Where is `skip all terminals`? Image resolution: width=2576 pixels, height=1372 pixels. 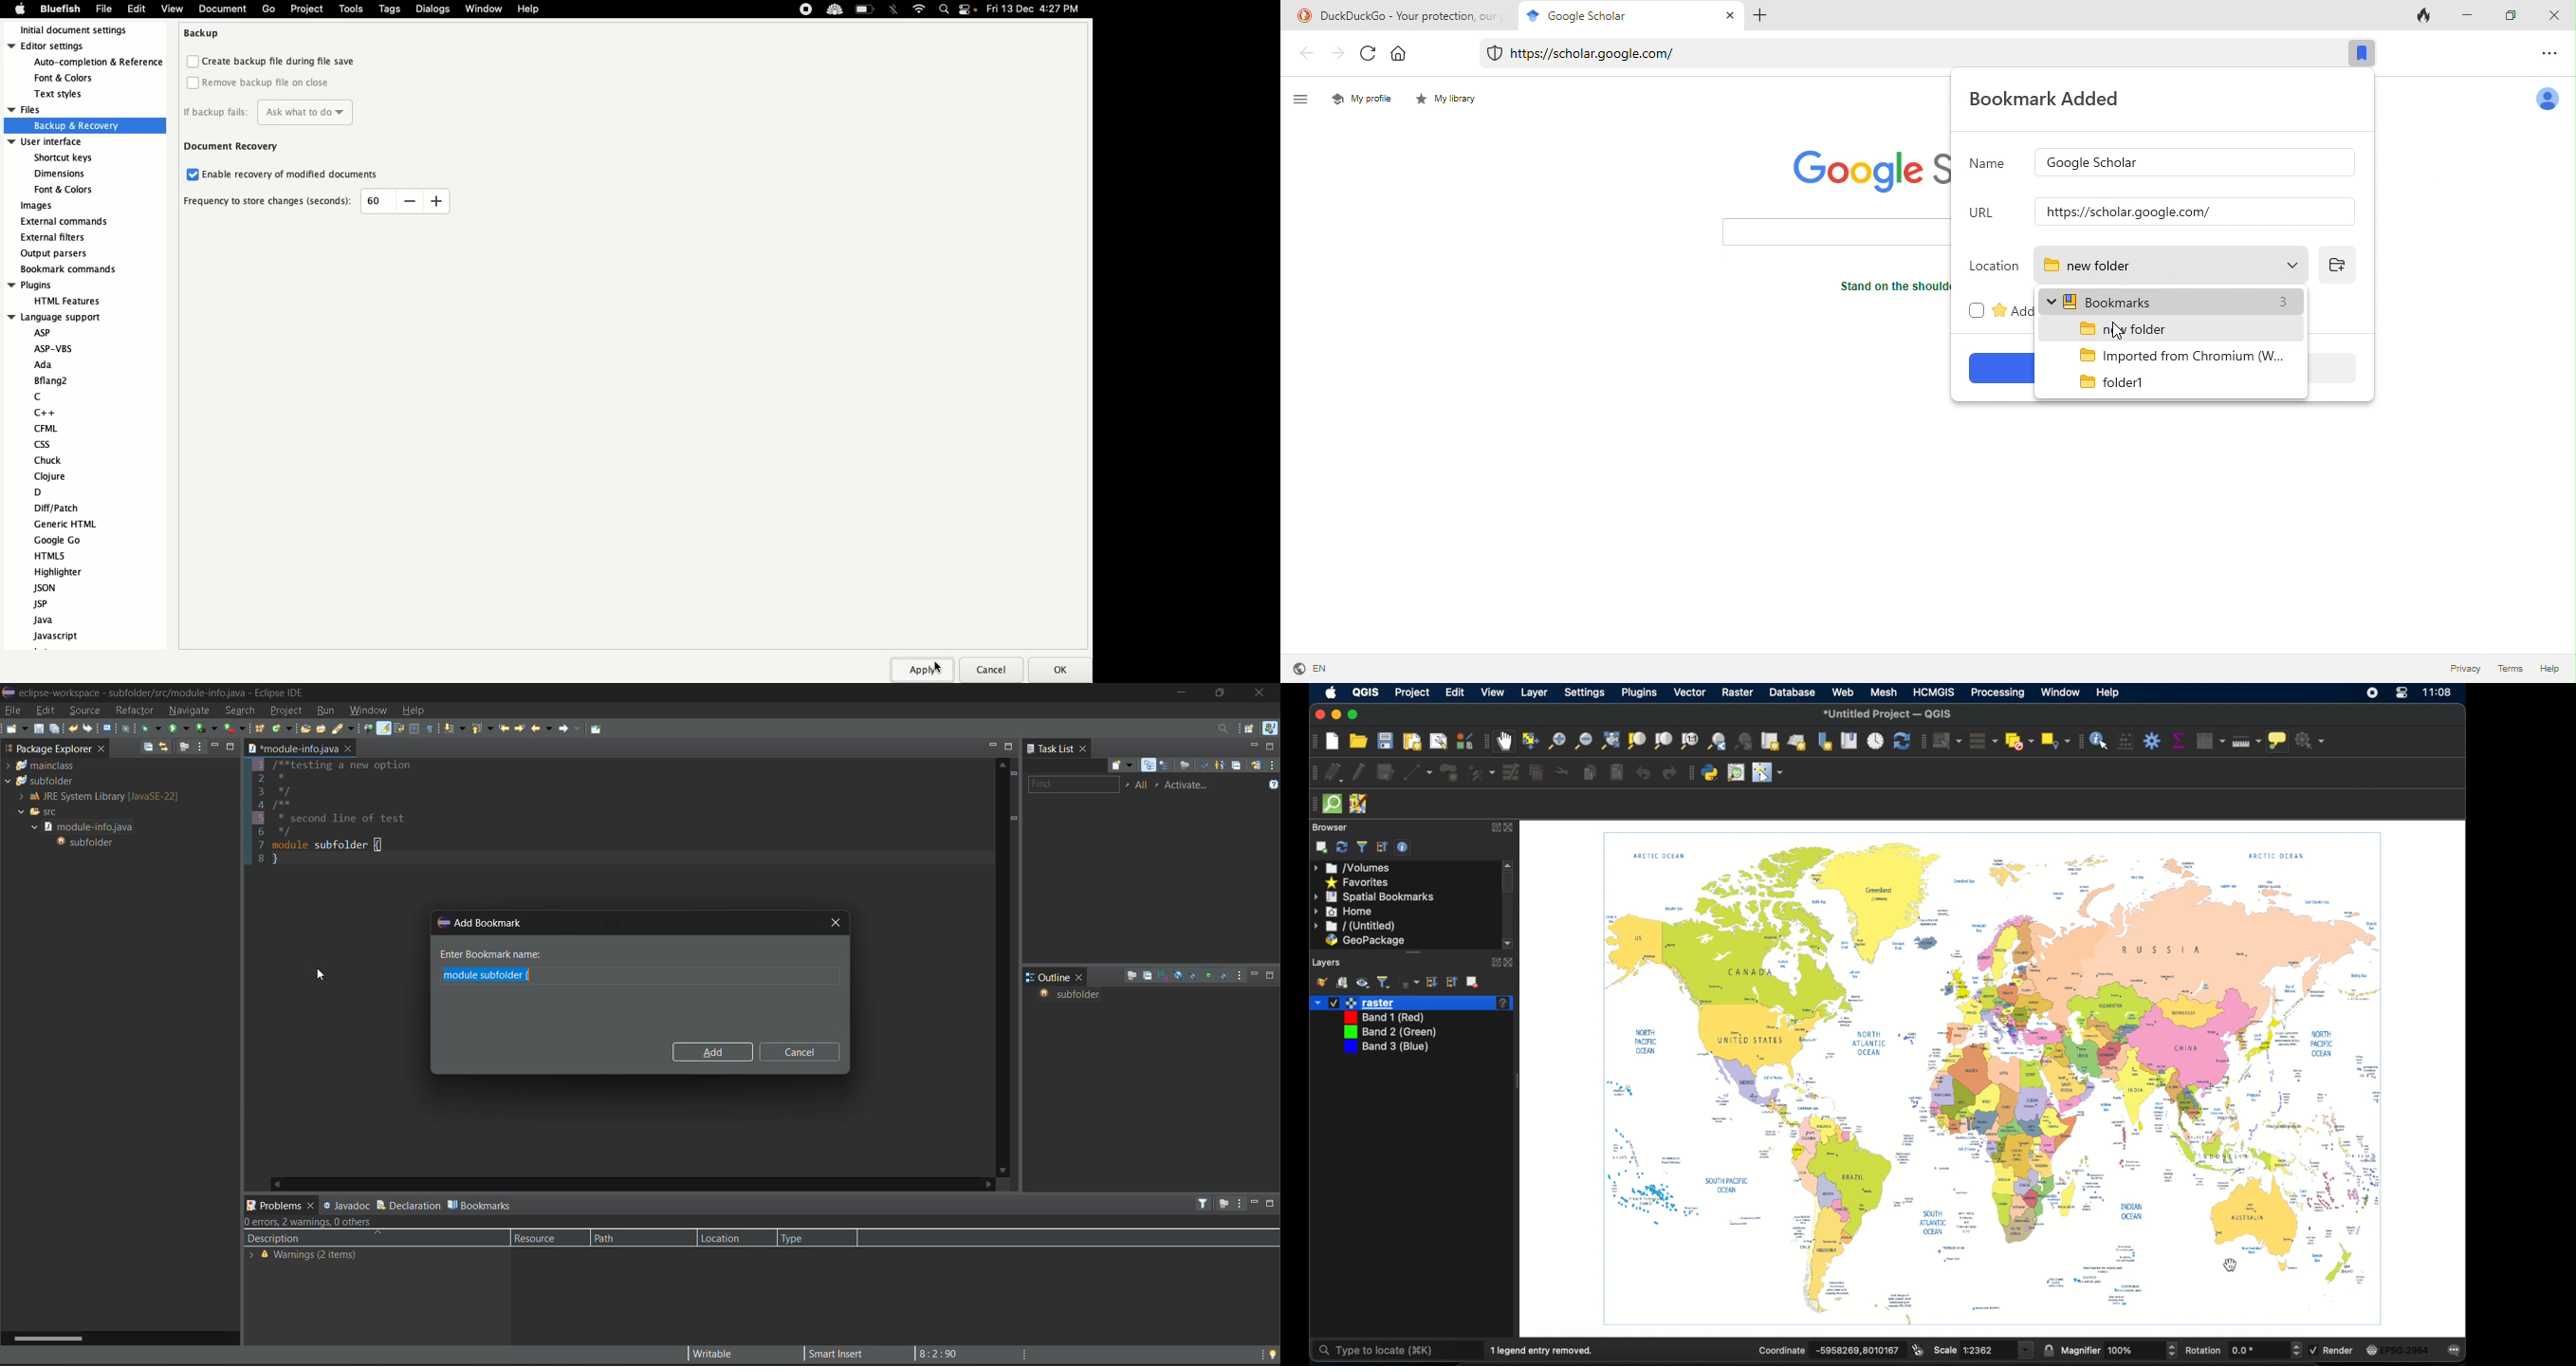 skip all terminals is located at coordinates (129, 728).